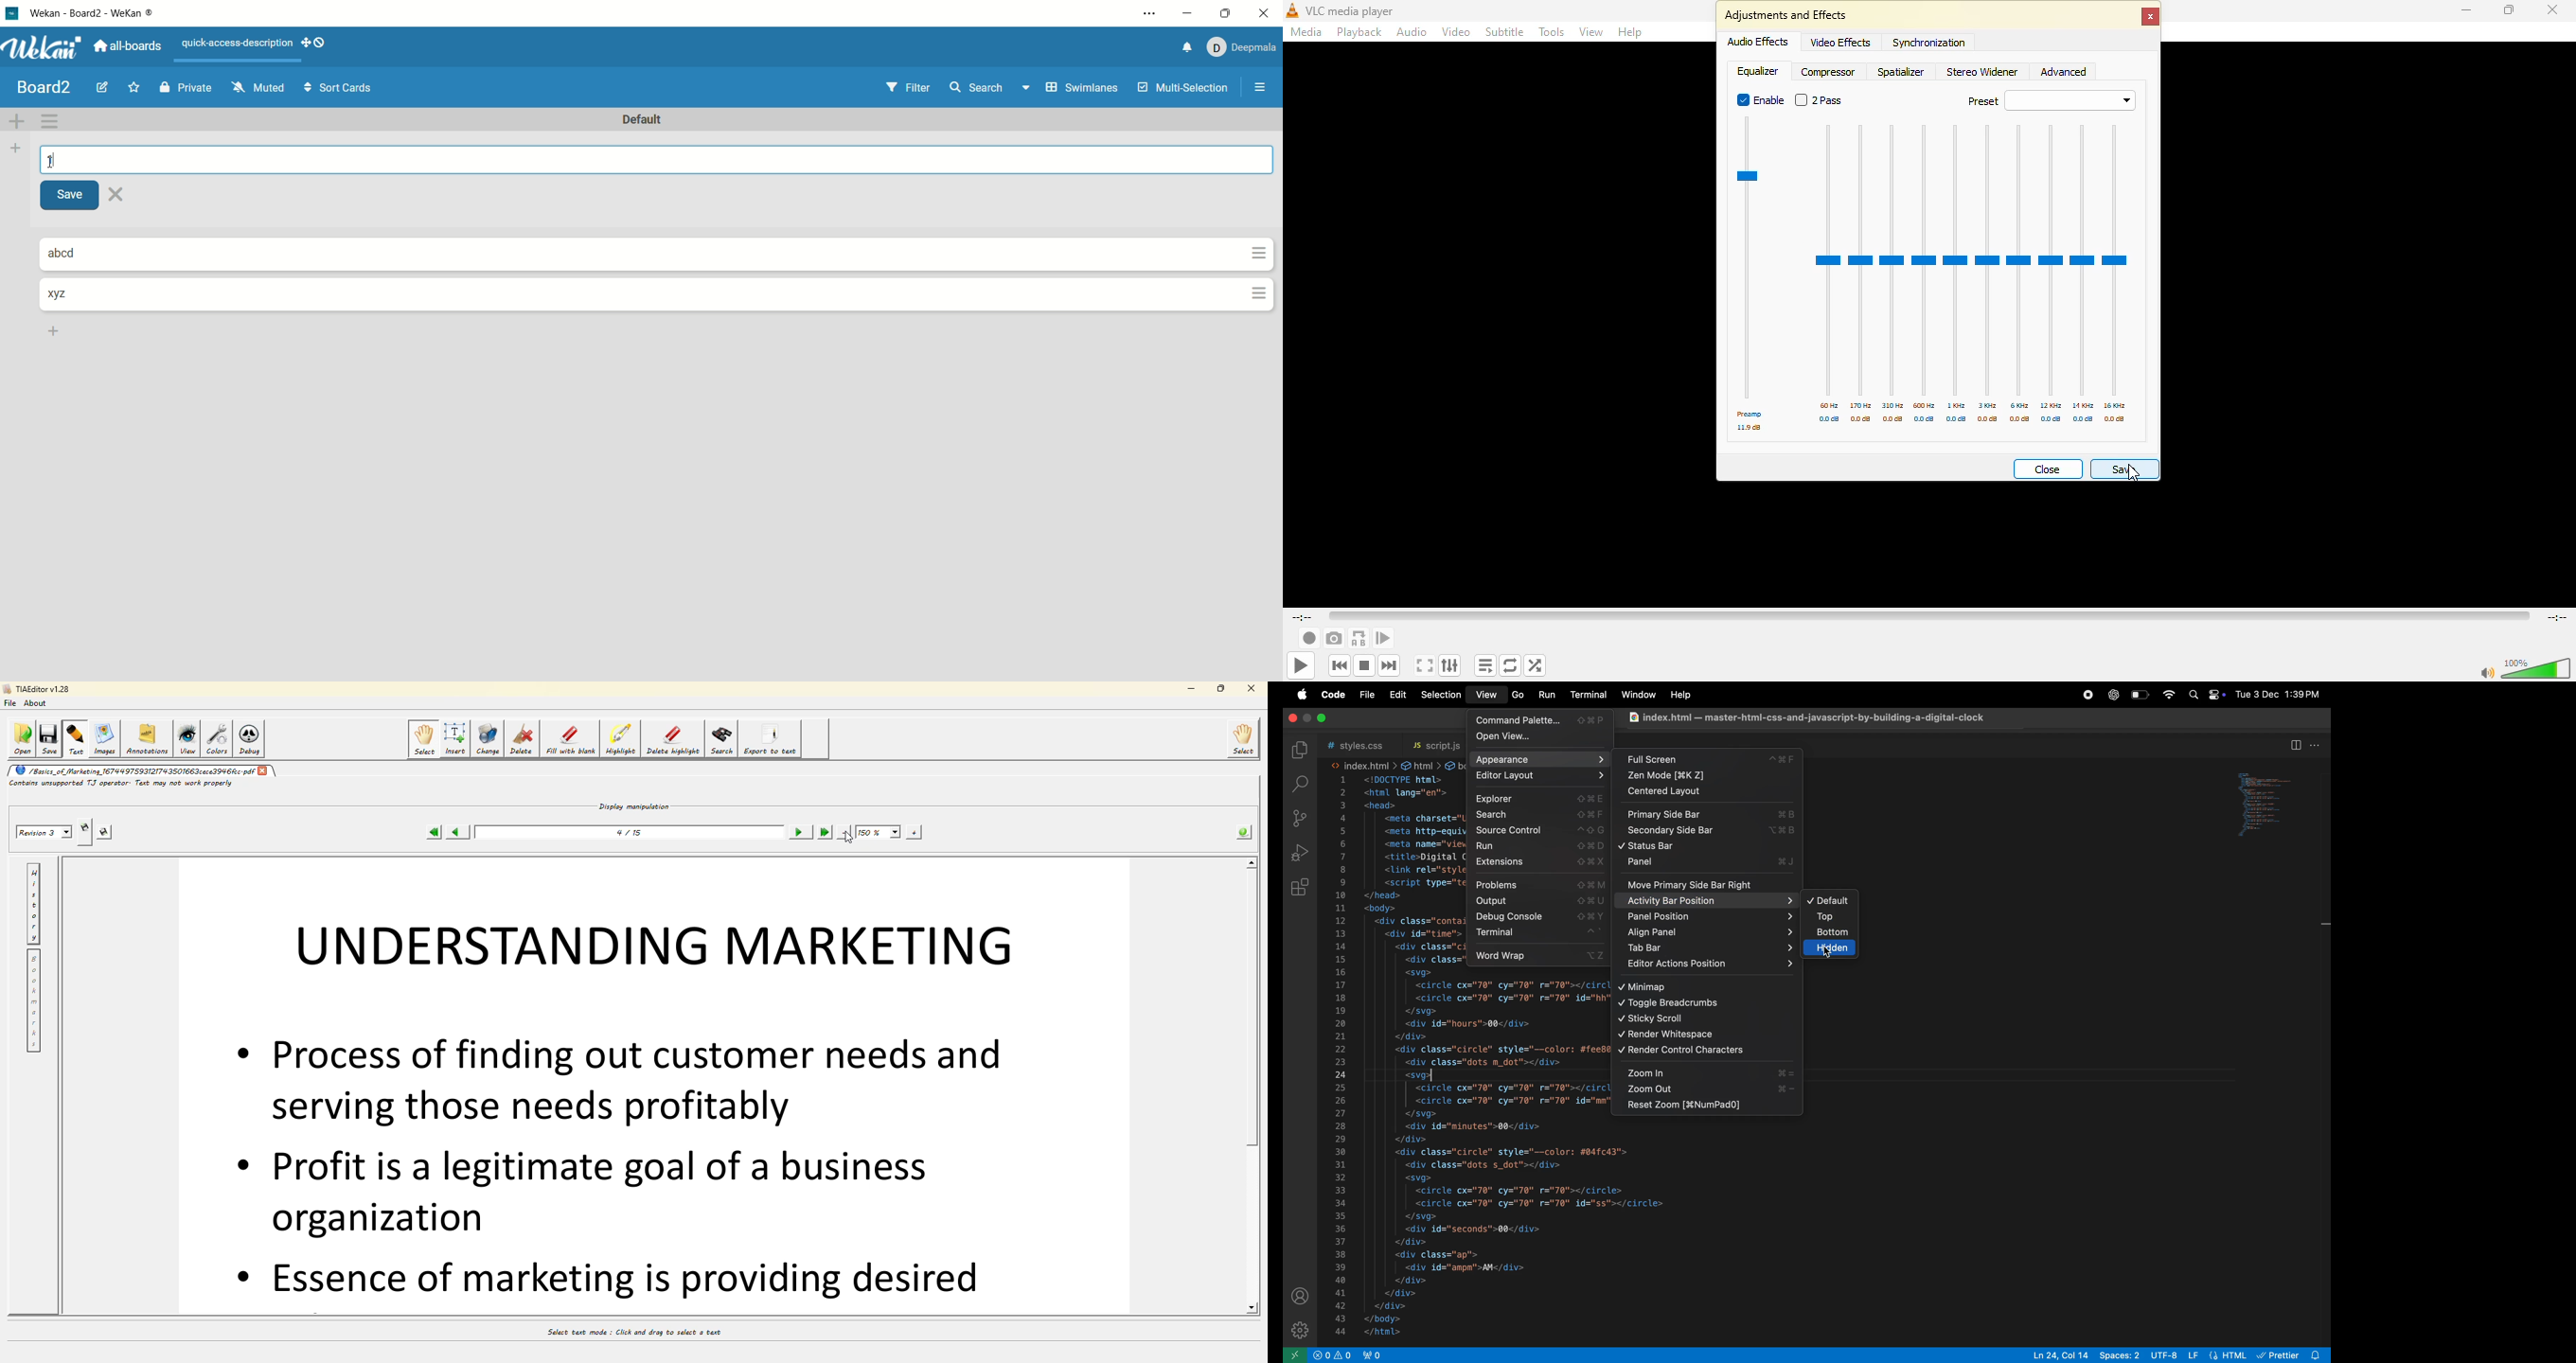 The height and width of the screenshot is (1372, 2576). What do you see at coordinates (1505, 32) in the screenshot?
I see `subtitle` at bounding box center [1505, 32].